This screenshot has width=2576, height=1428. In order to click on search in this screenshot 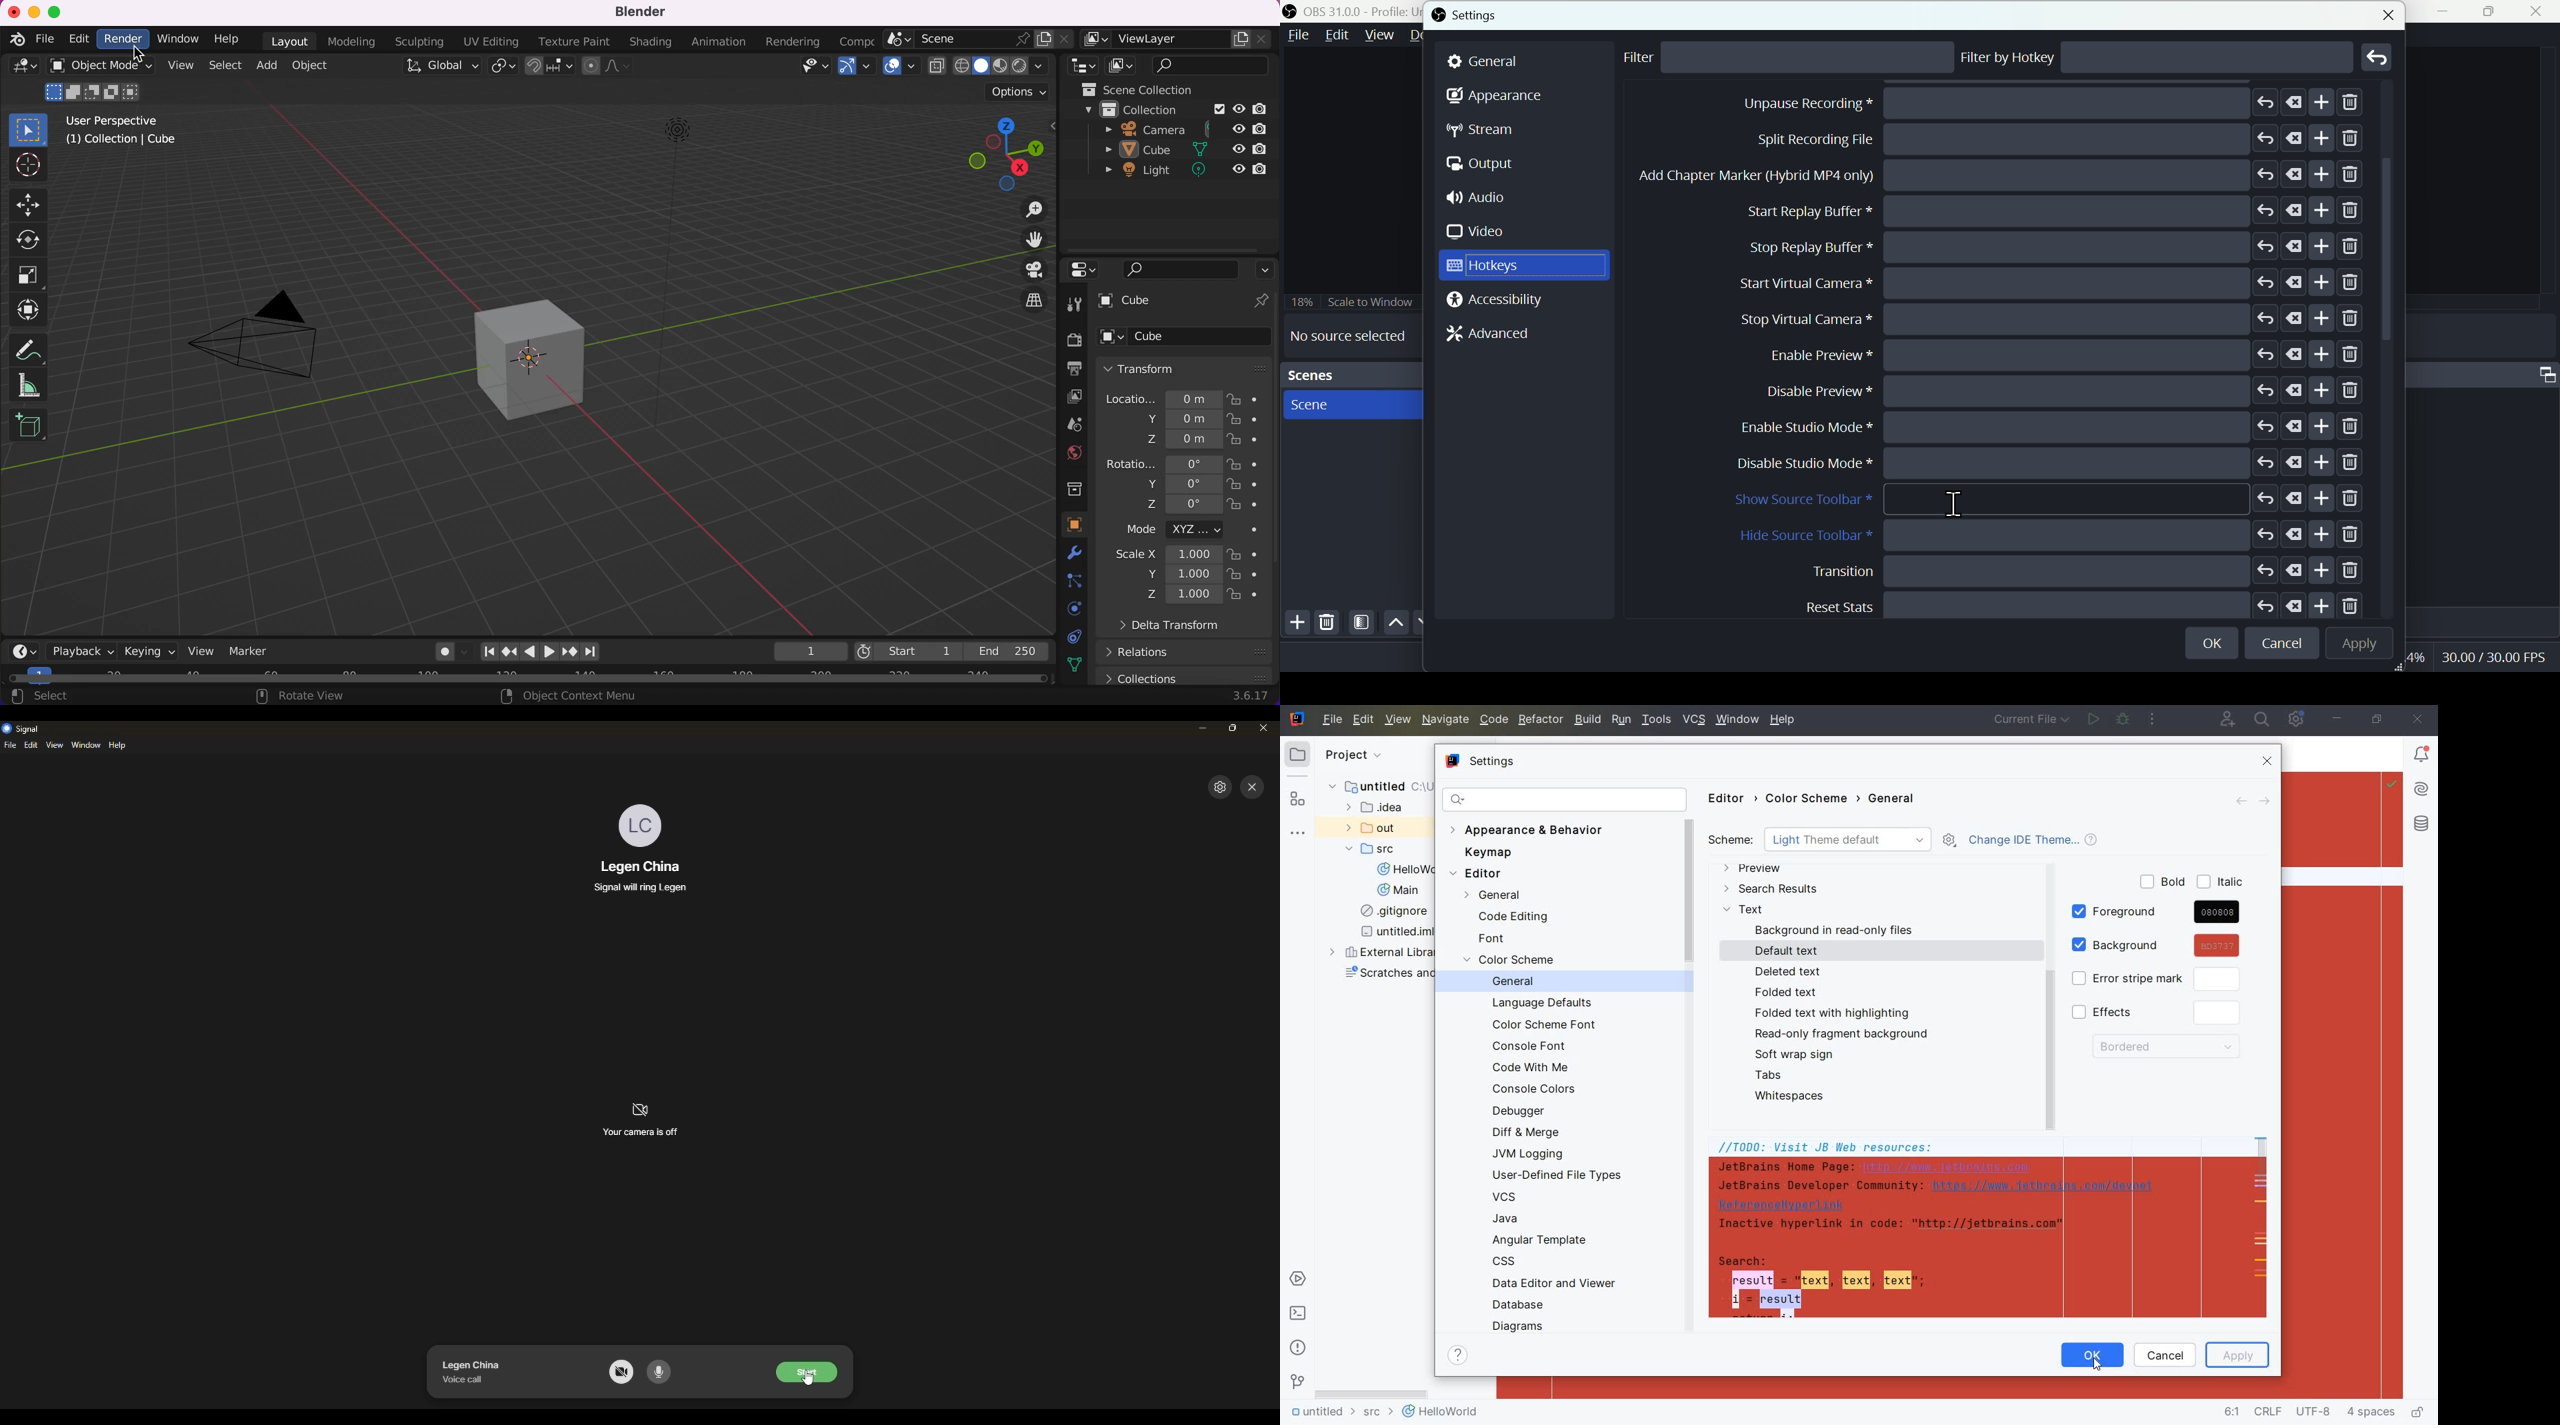, I will do `click(1182, 271)`.